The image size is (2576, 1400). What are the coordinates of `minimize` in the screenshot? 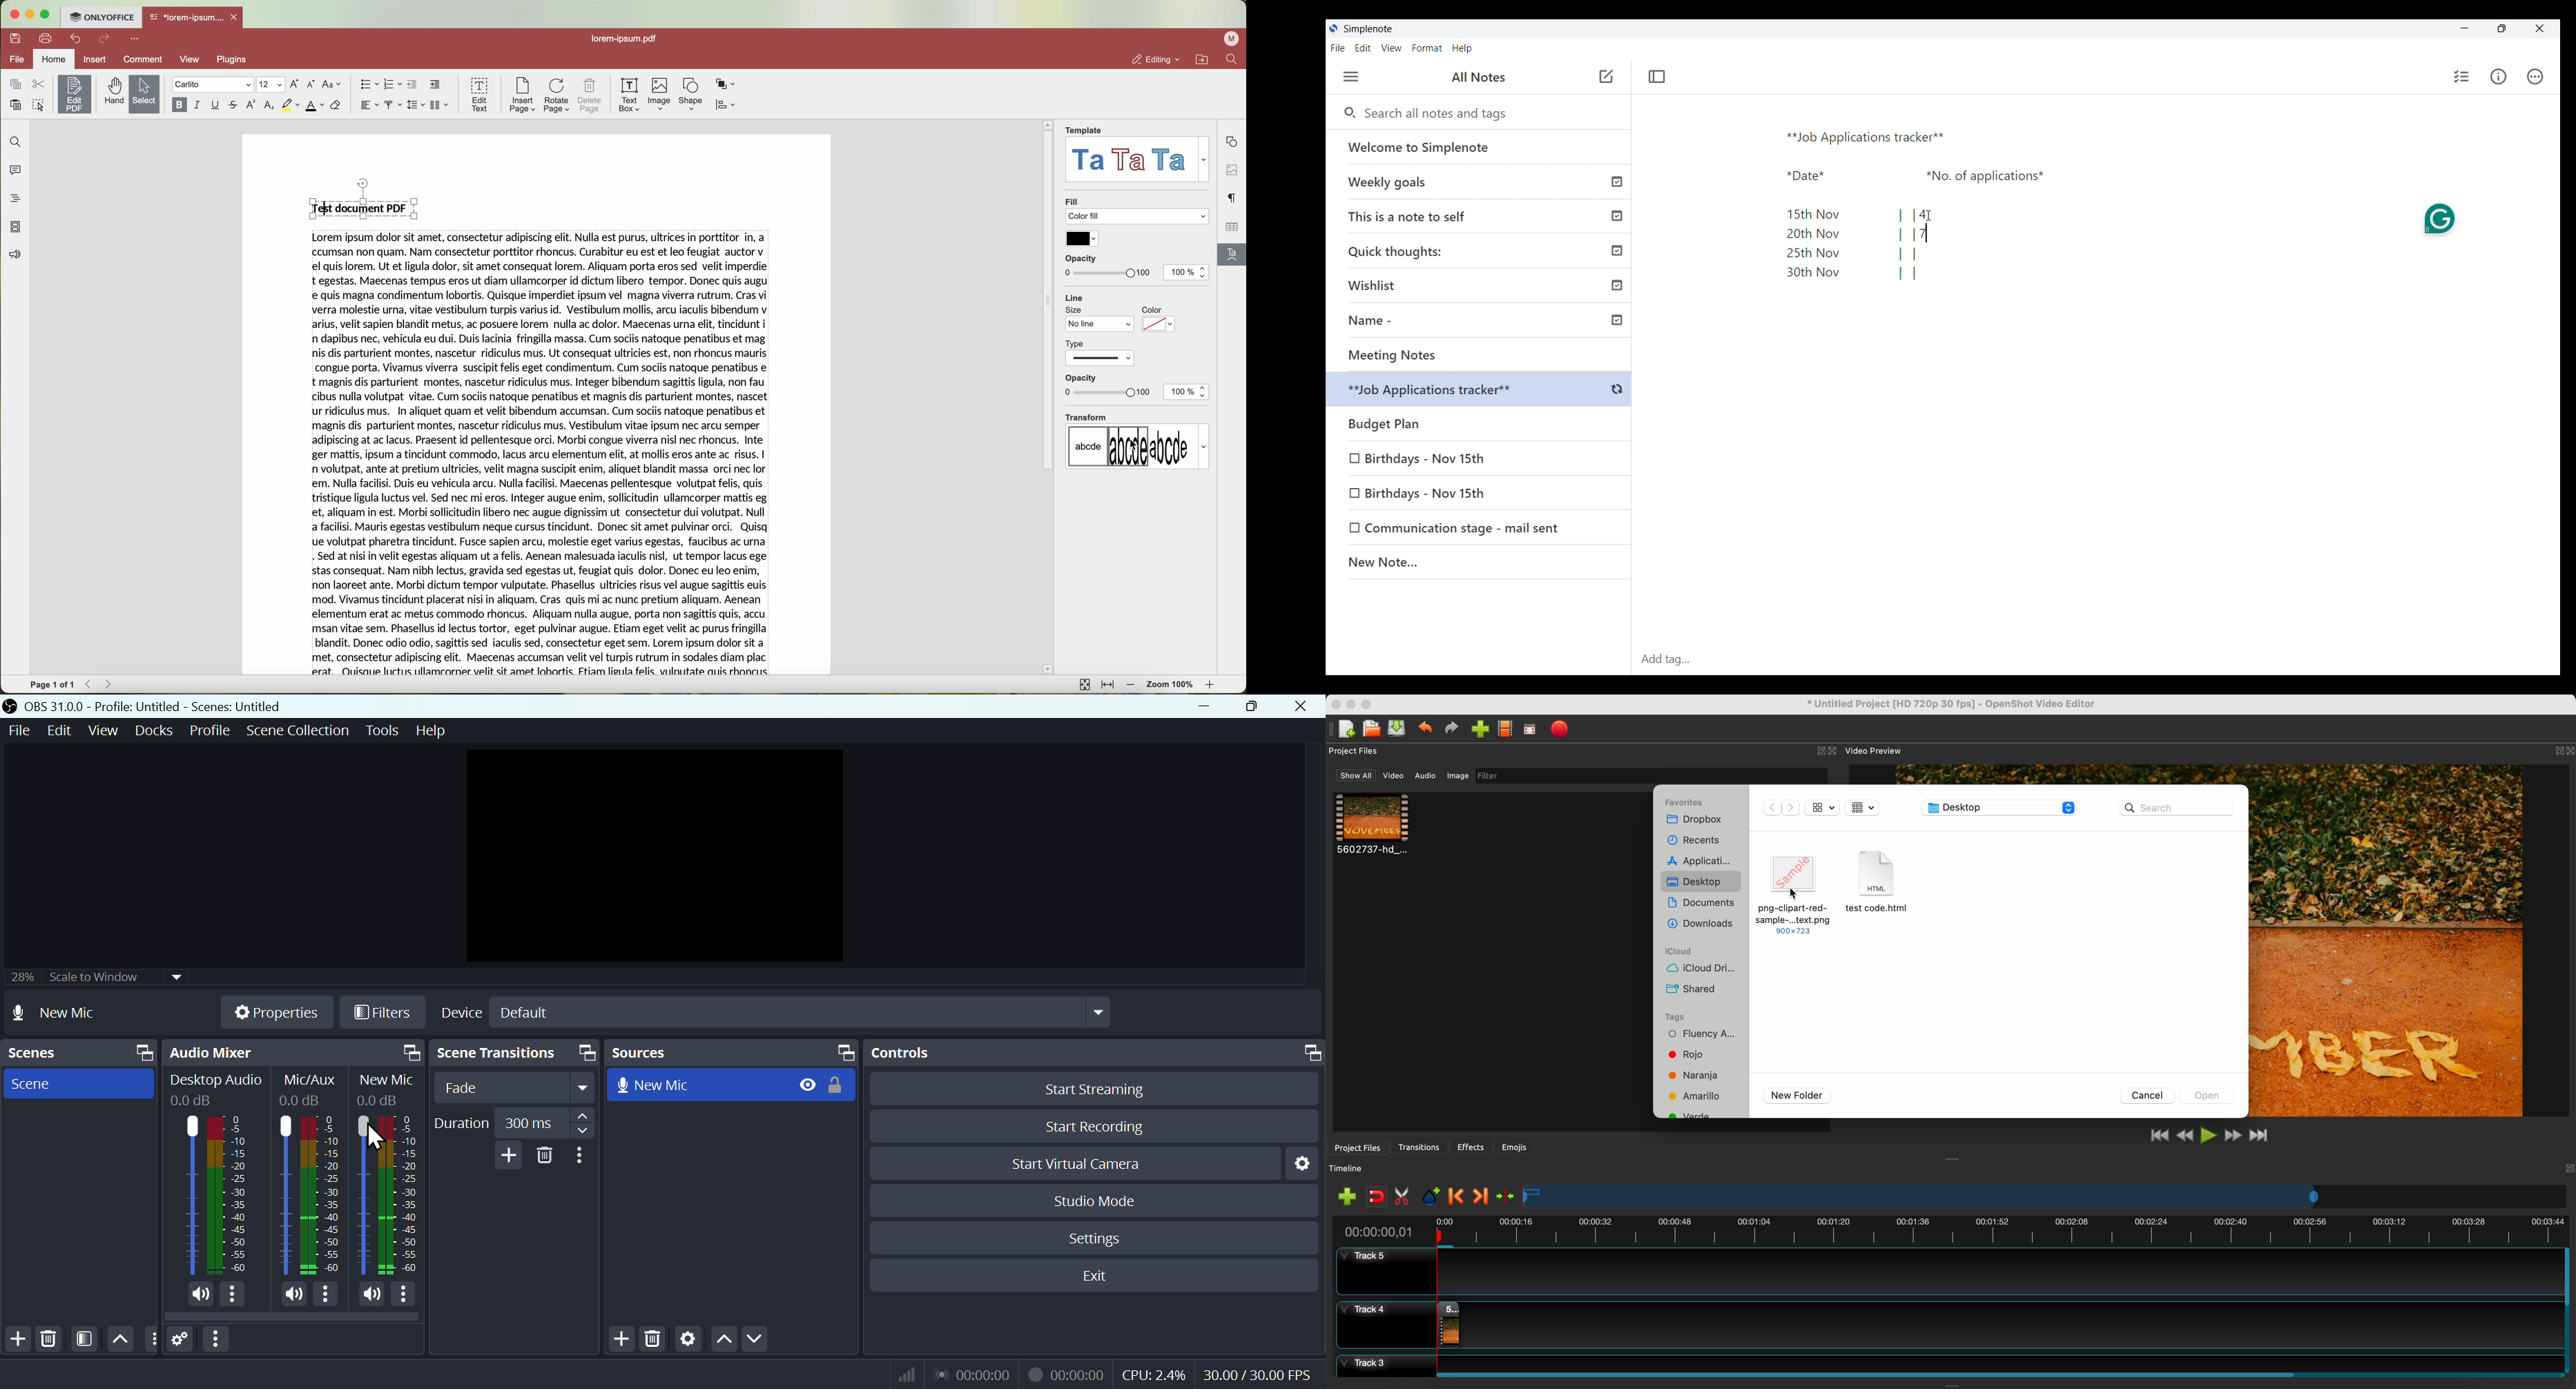 It's located at (1351, 706).